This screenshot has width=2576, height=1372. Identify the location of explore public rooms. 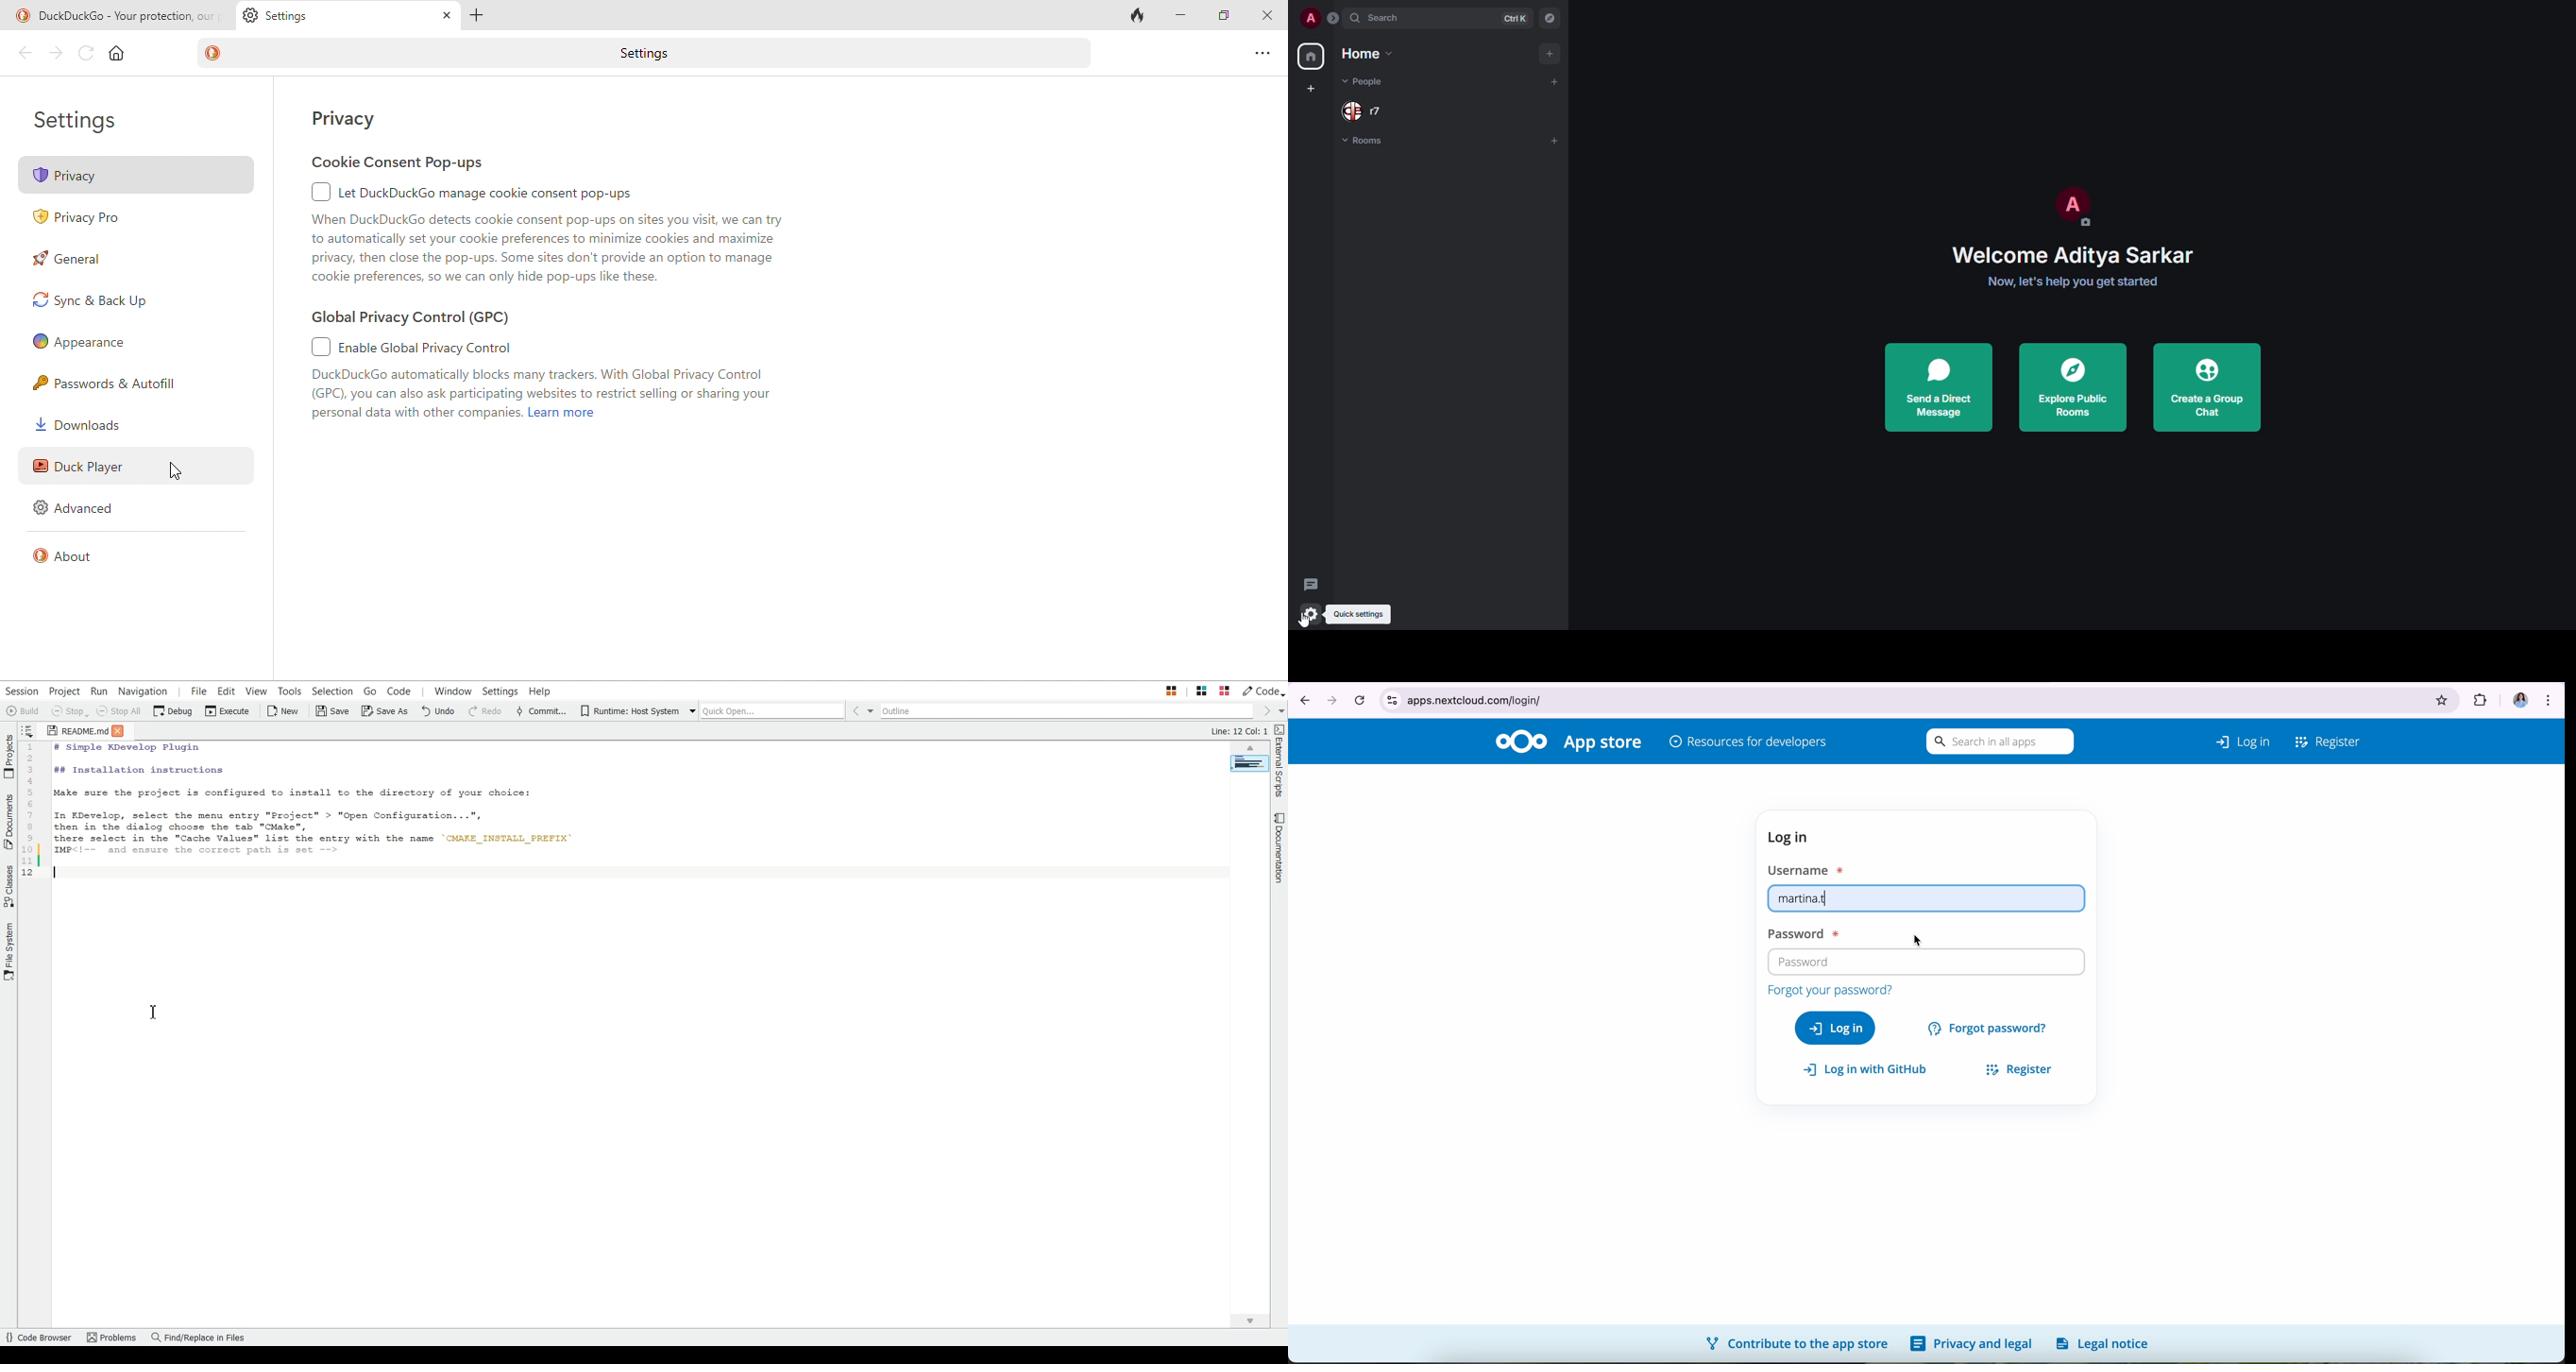
(2074, 389).